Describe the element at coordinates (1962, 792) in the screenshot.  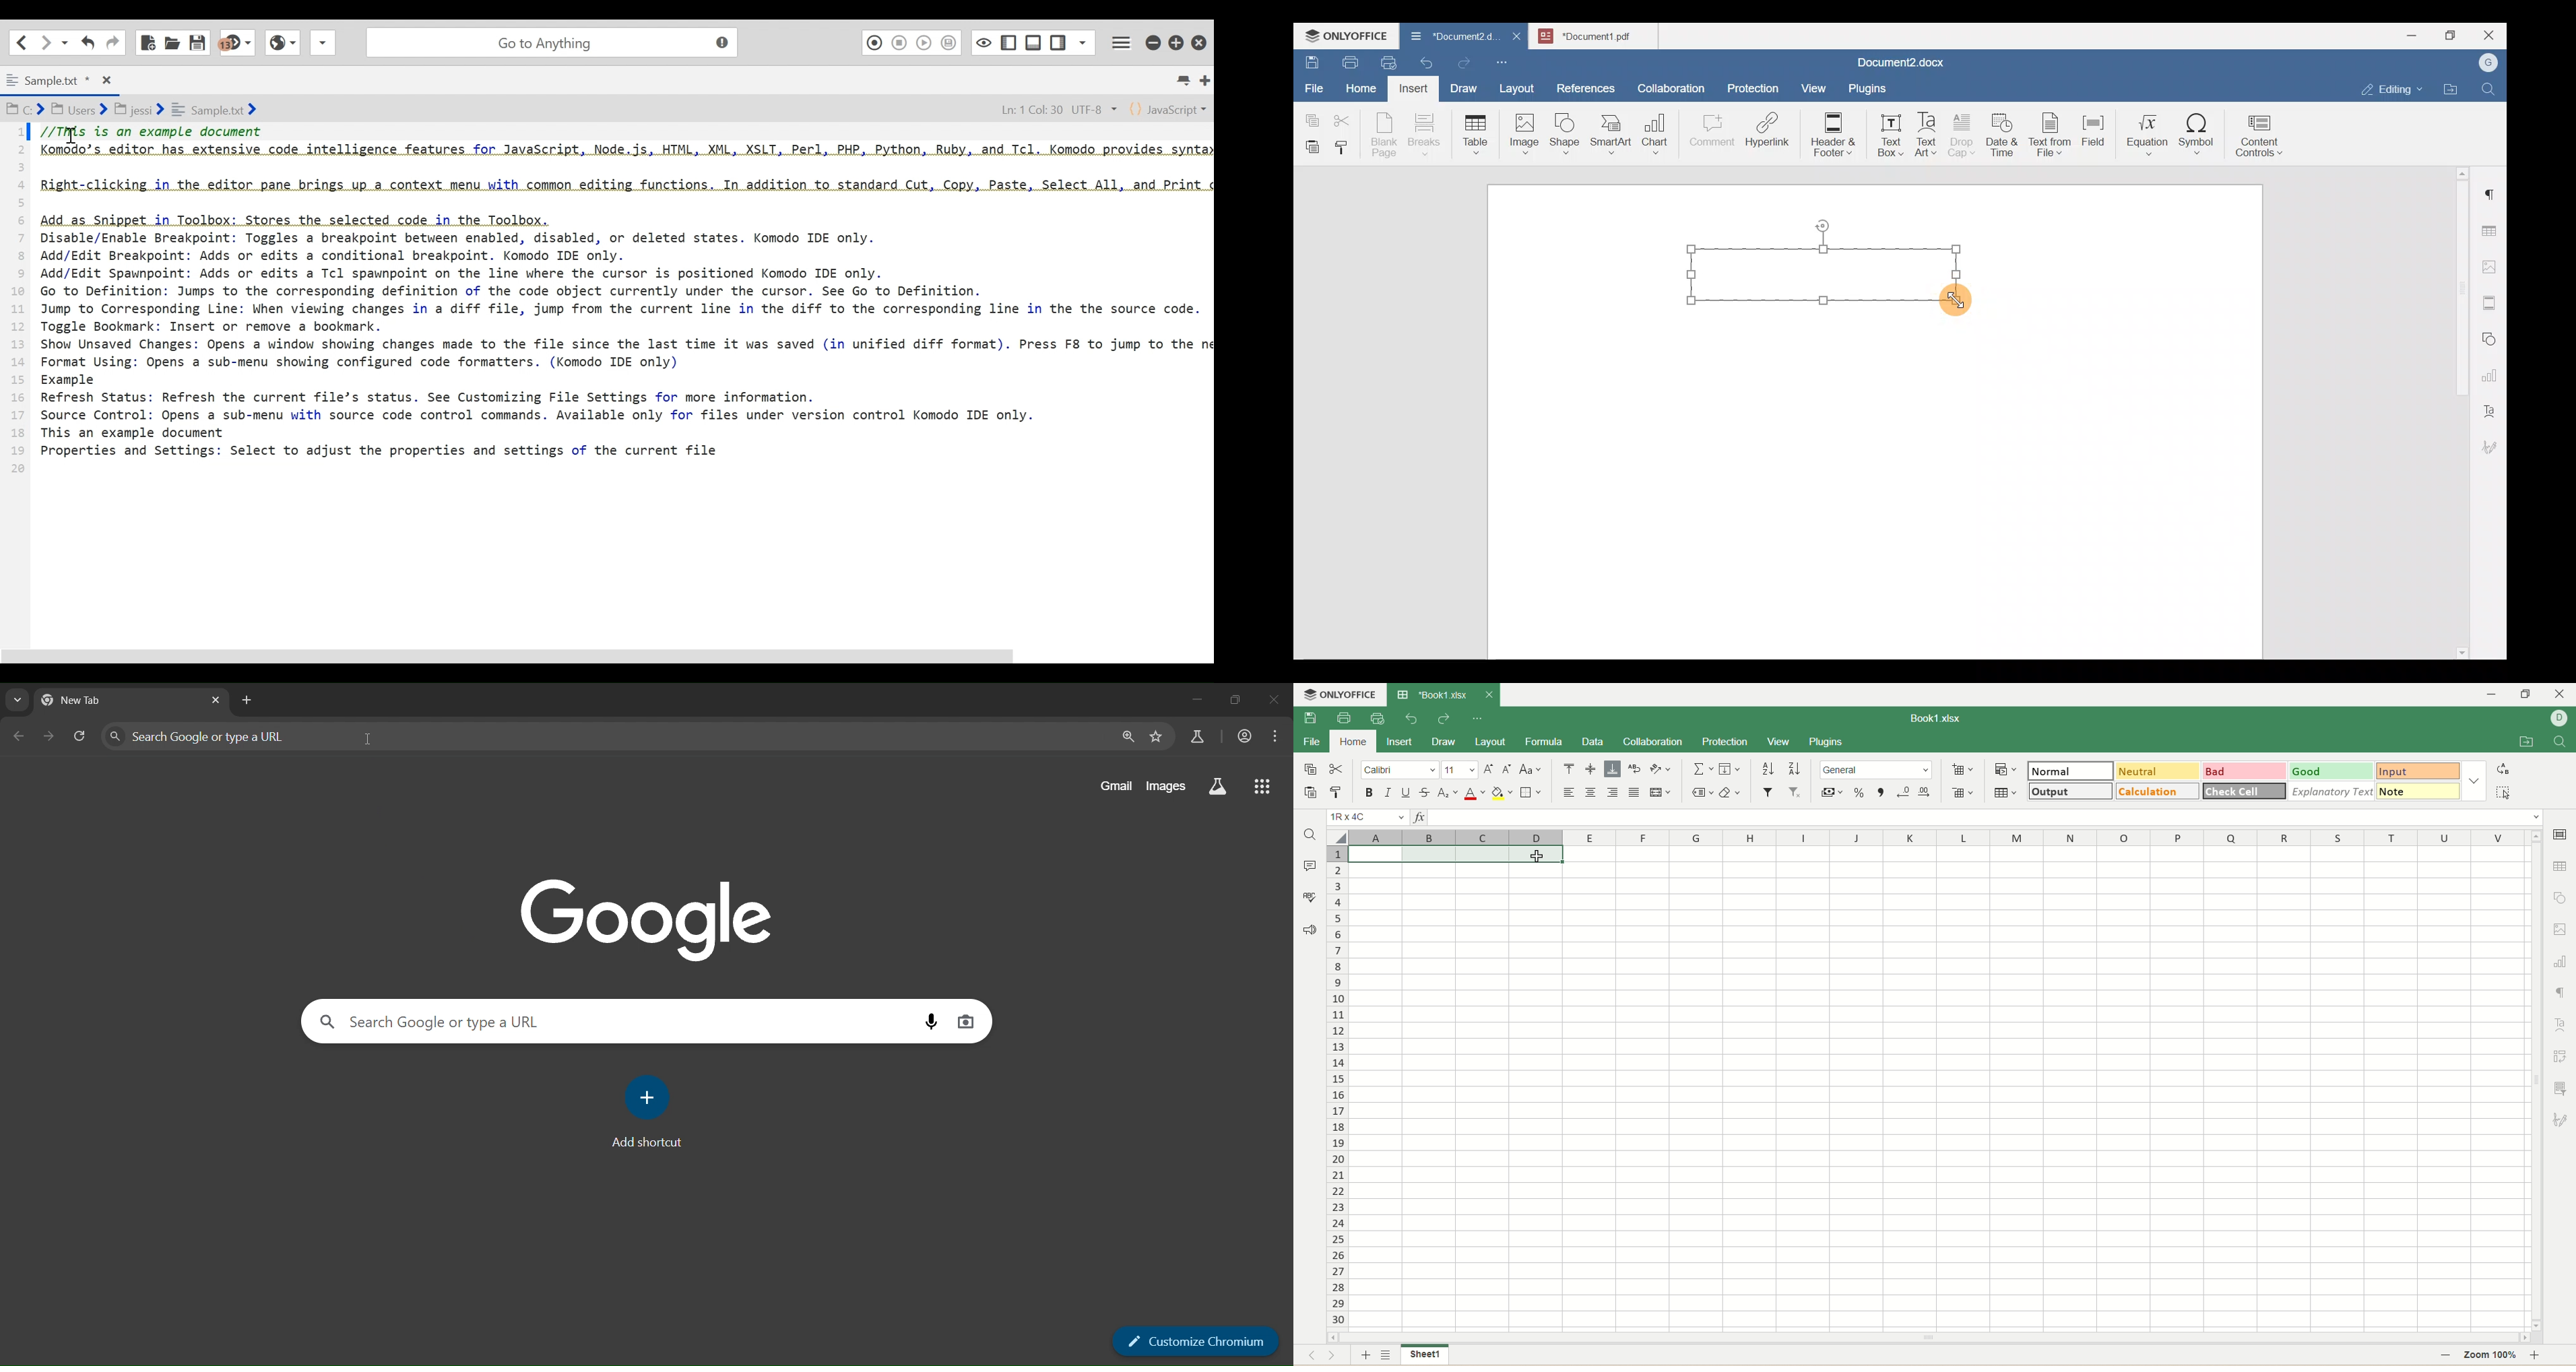
I see `remove cell` at that location.